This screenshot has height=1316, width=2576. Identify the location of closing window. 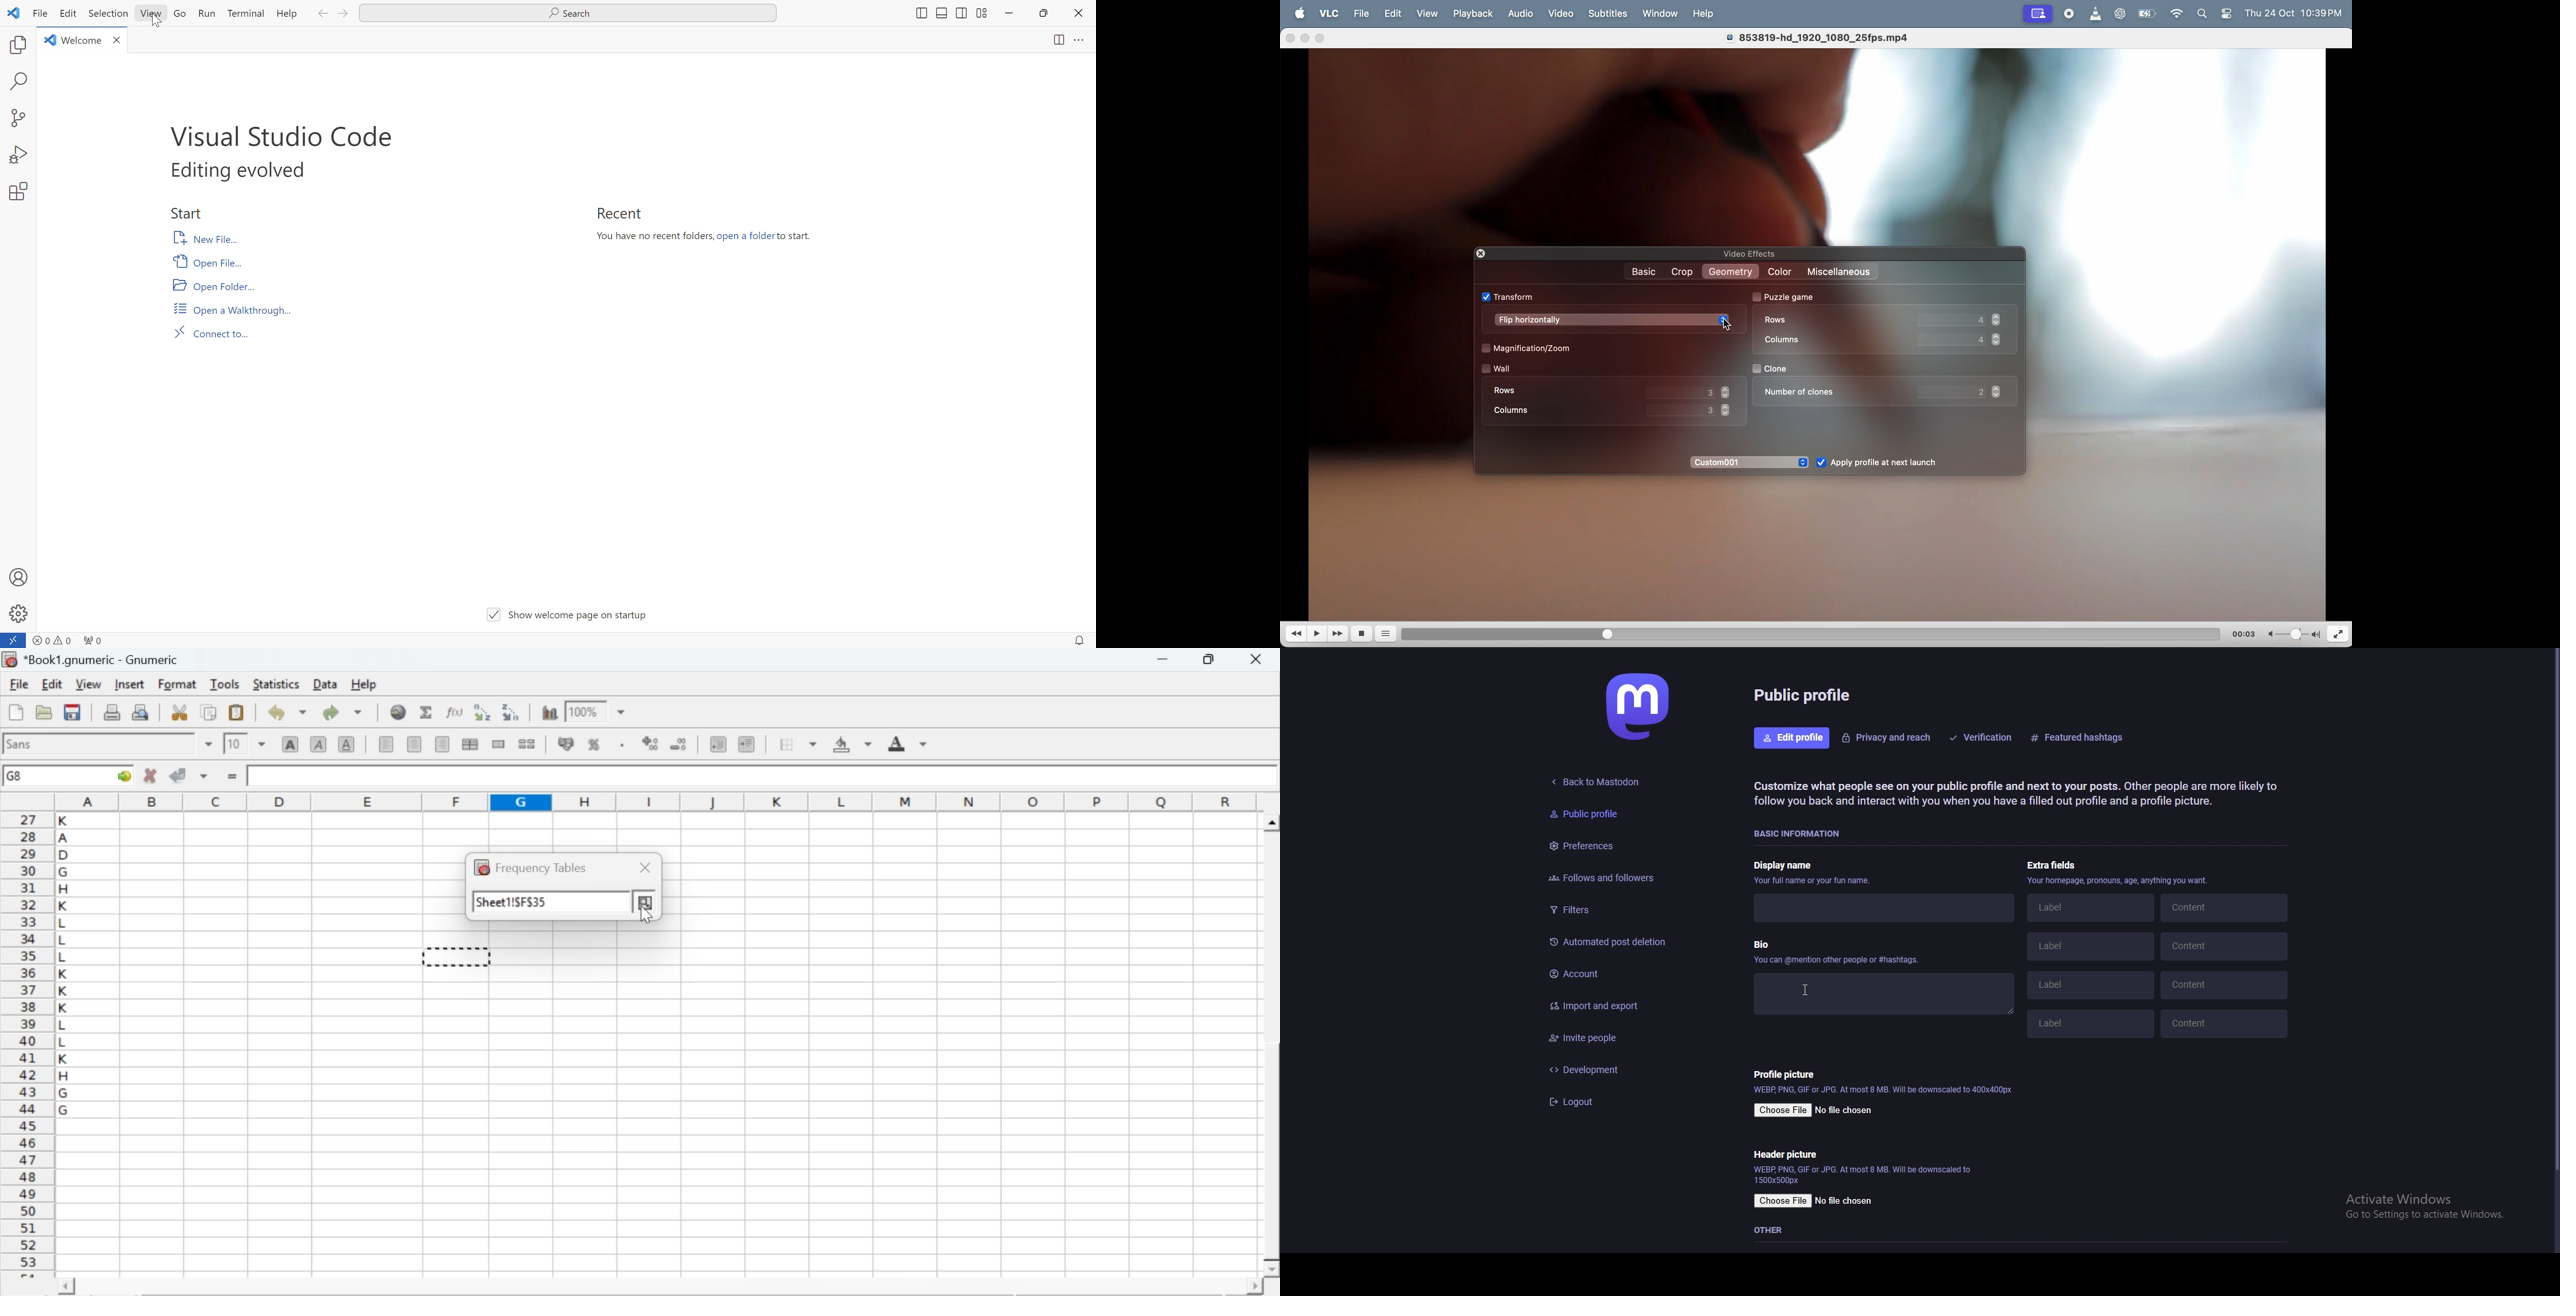
(1484, 254).